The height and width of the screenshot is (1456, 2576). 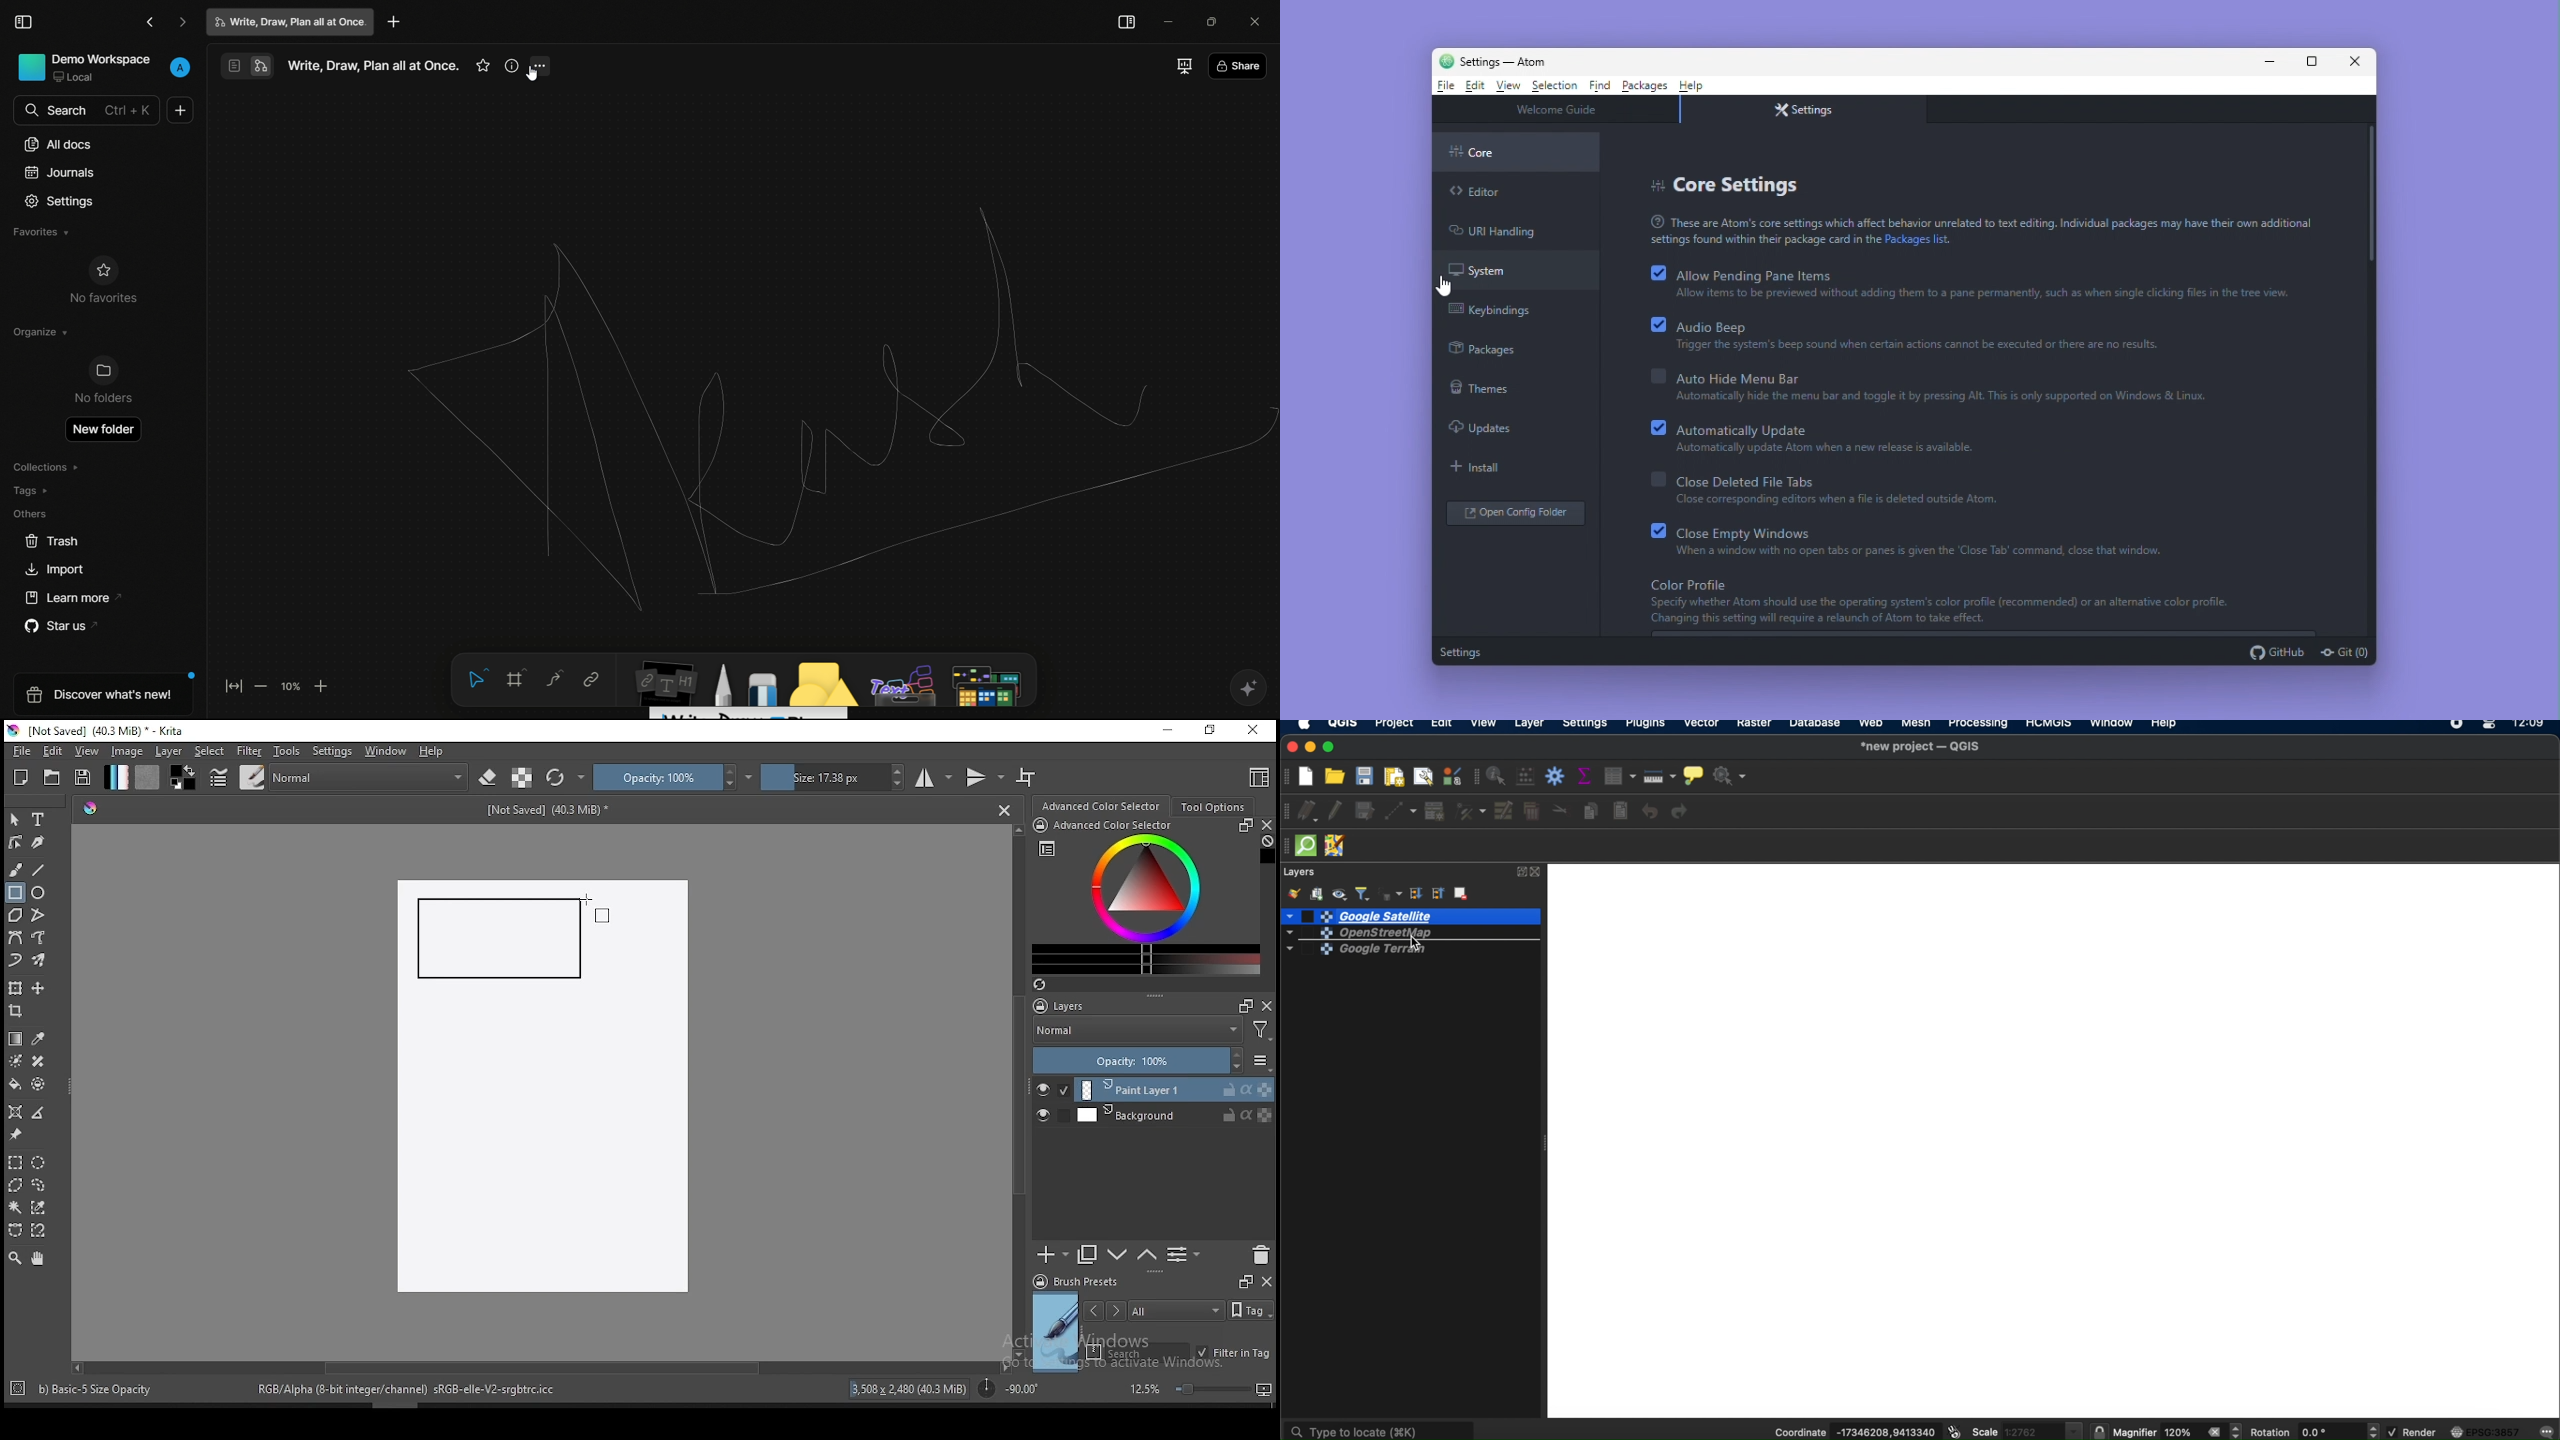 What do you see at coordinates (2026, 1429) in the screenshot?
I see `scale 1.2762` at bounding box center [2026, 1429].